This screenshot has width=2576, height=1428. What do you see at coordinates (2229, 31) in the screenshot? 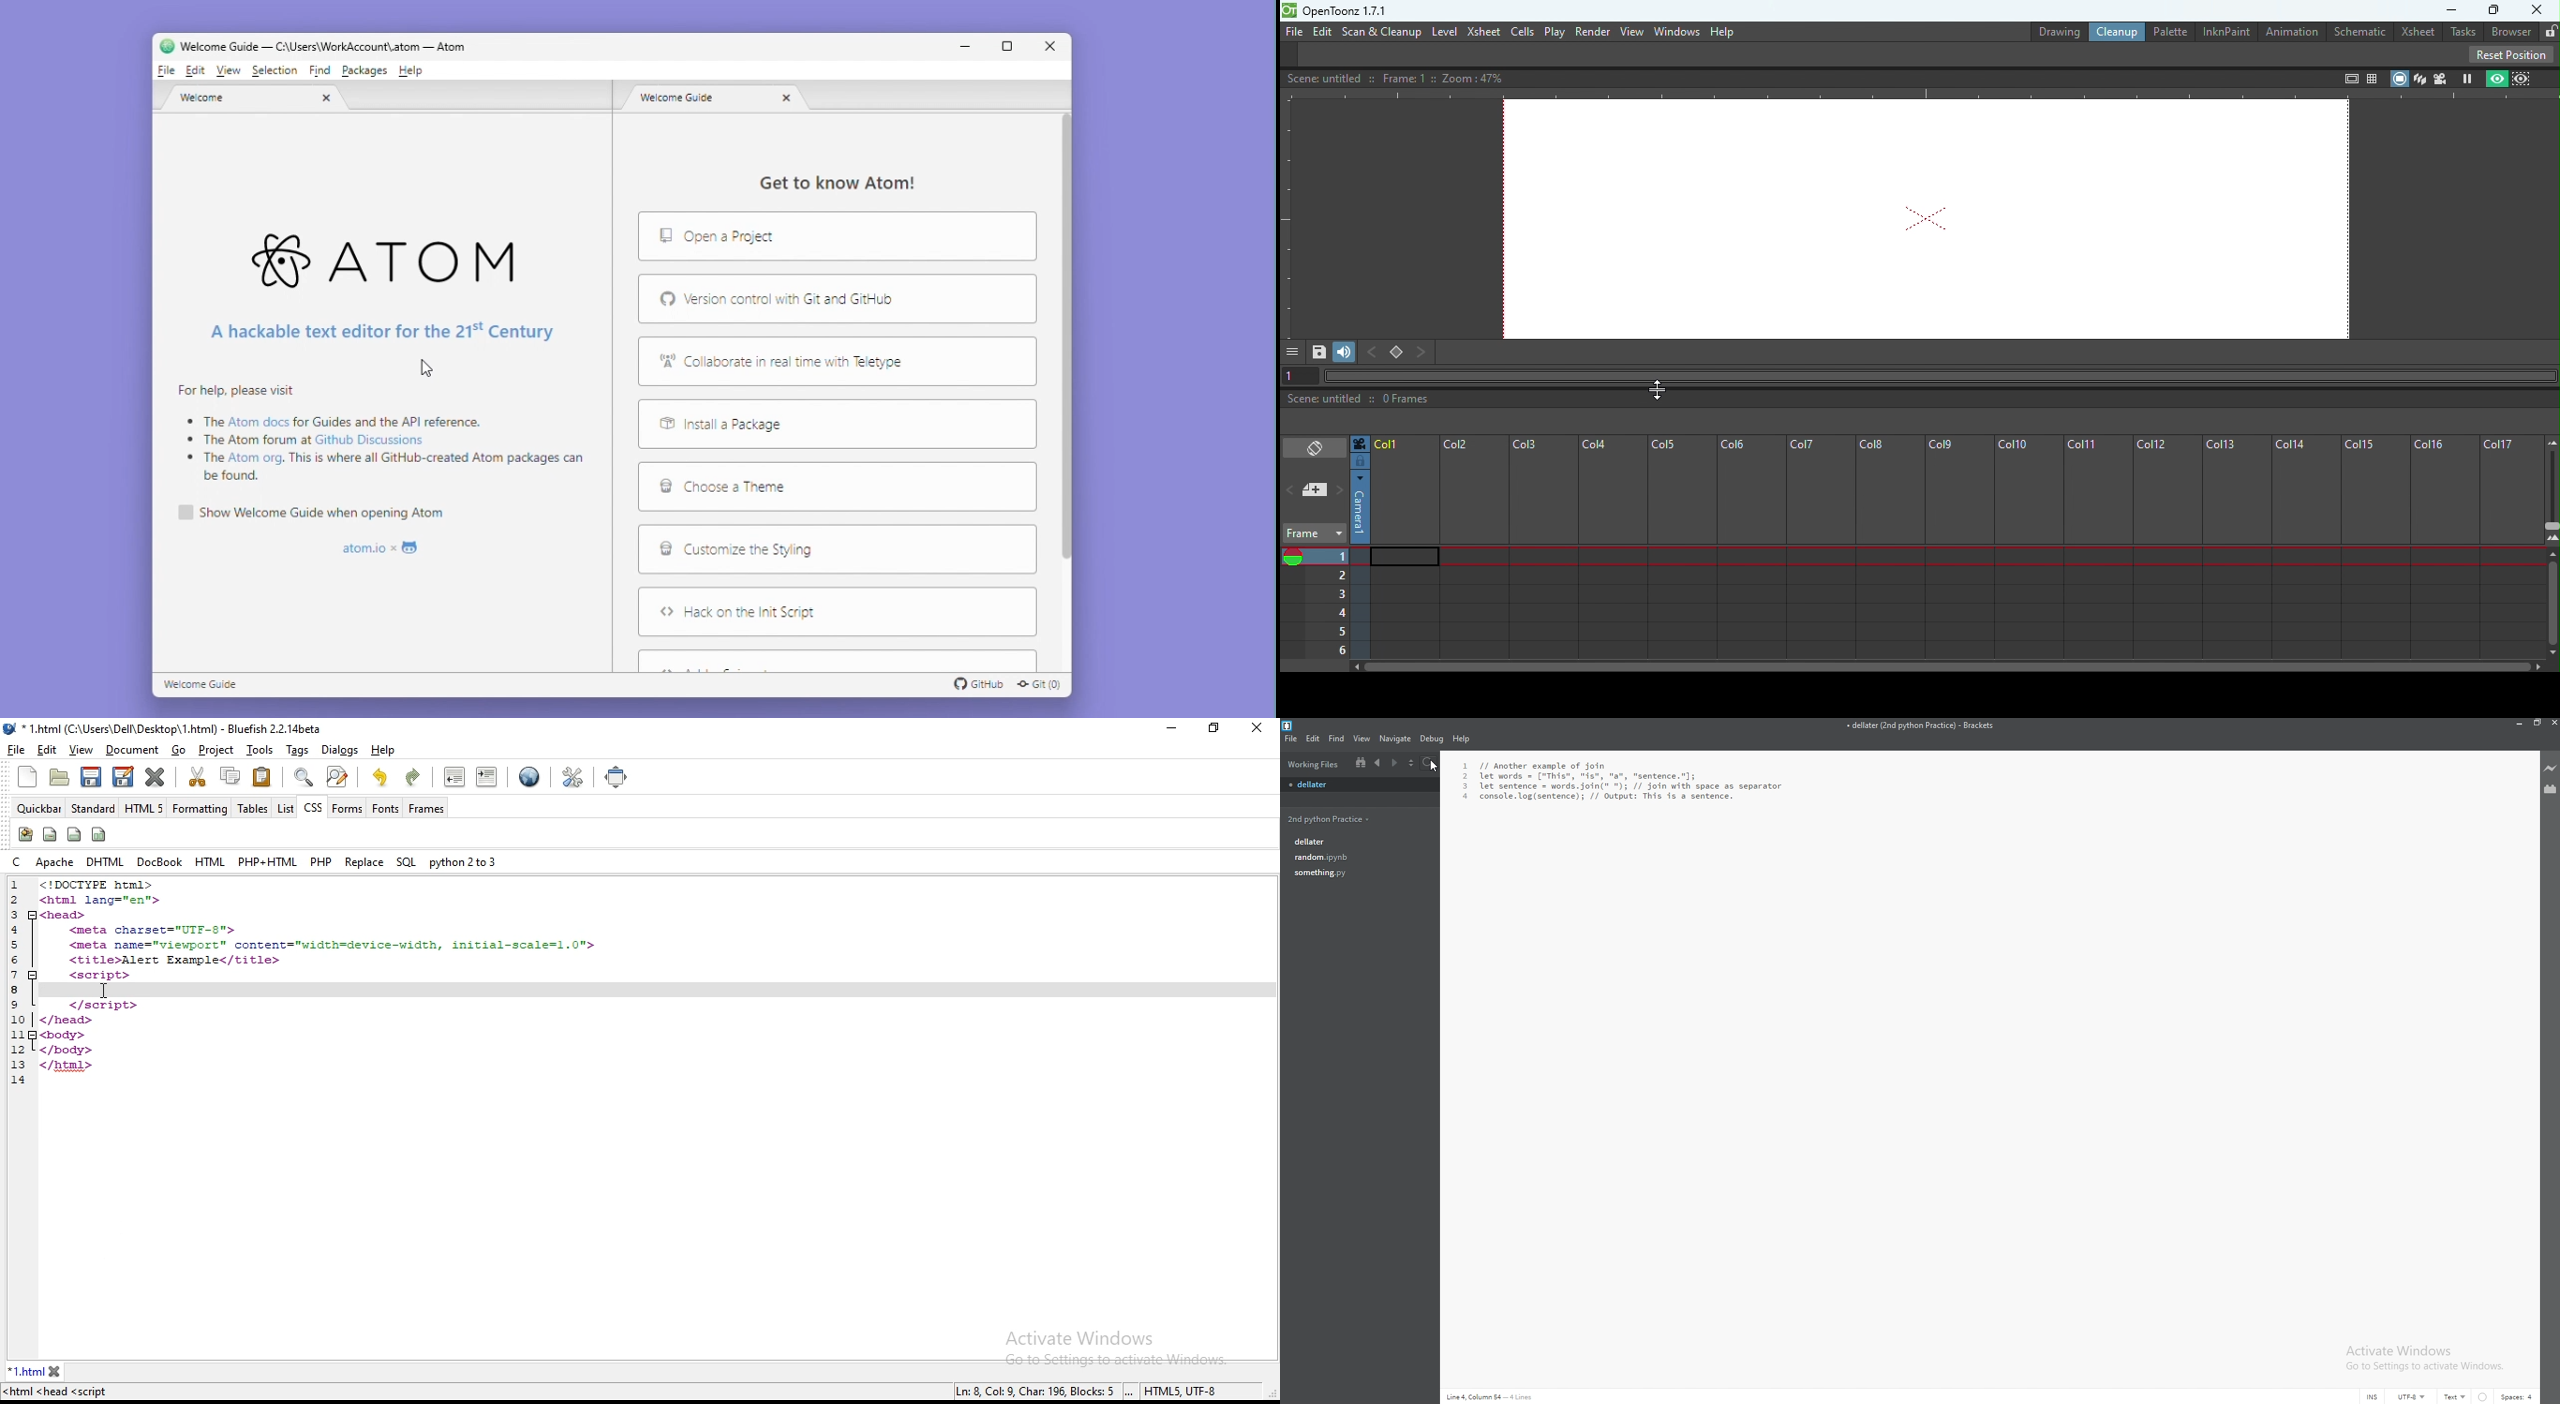
I see `InknPaint` at bounding box center [2229, 31].